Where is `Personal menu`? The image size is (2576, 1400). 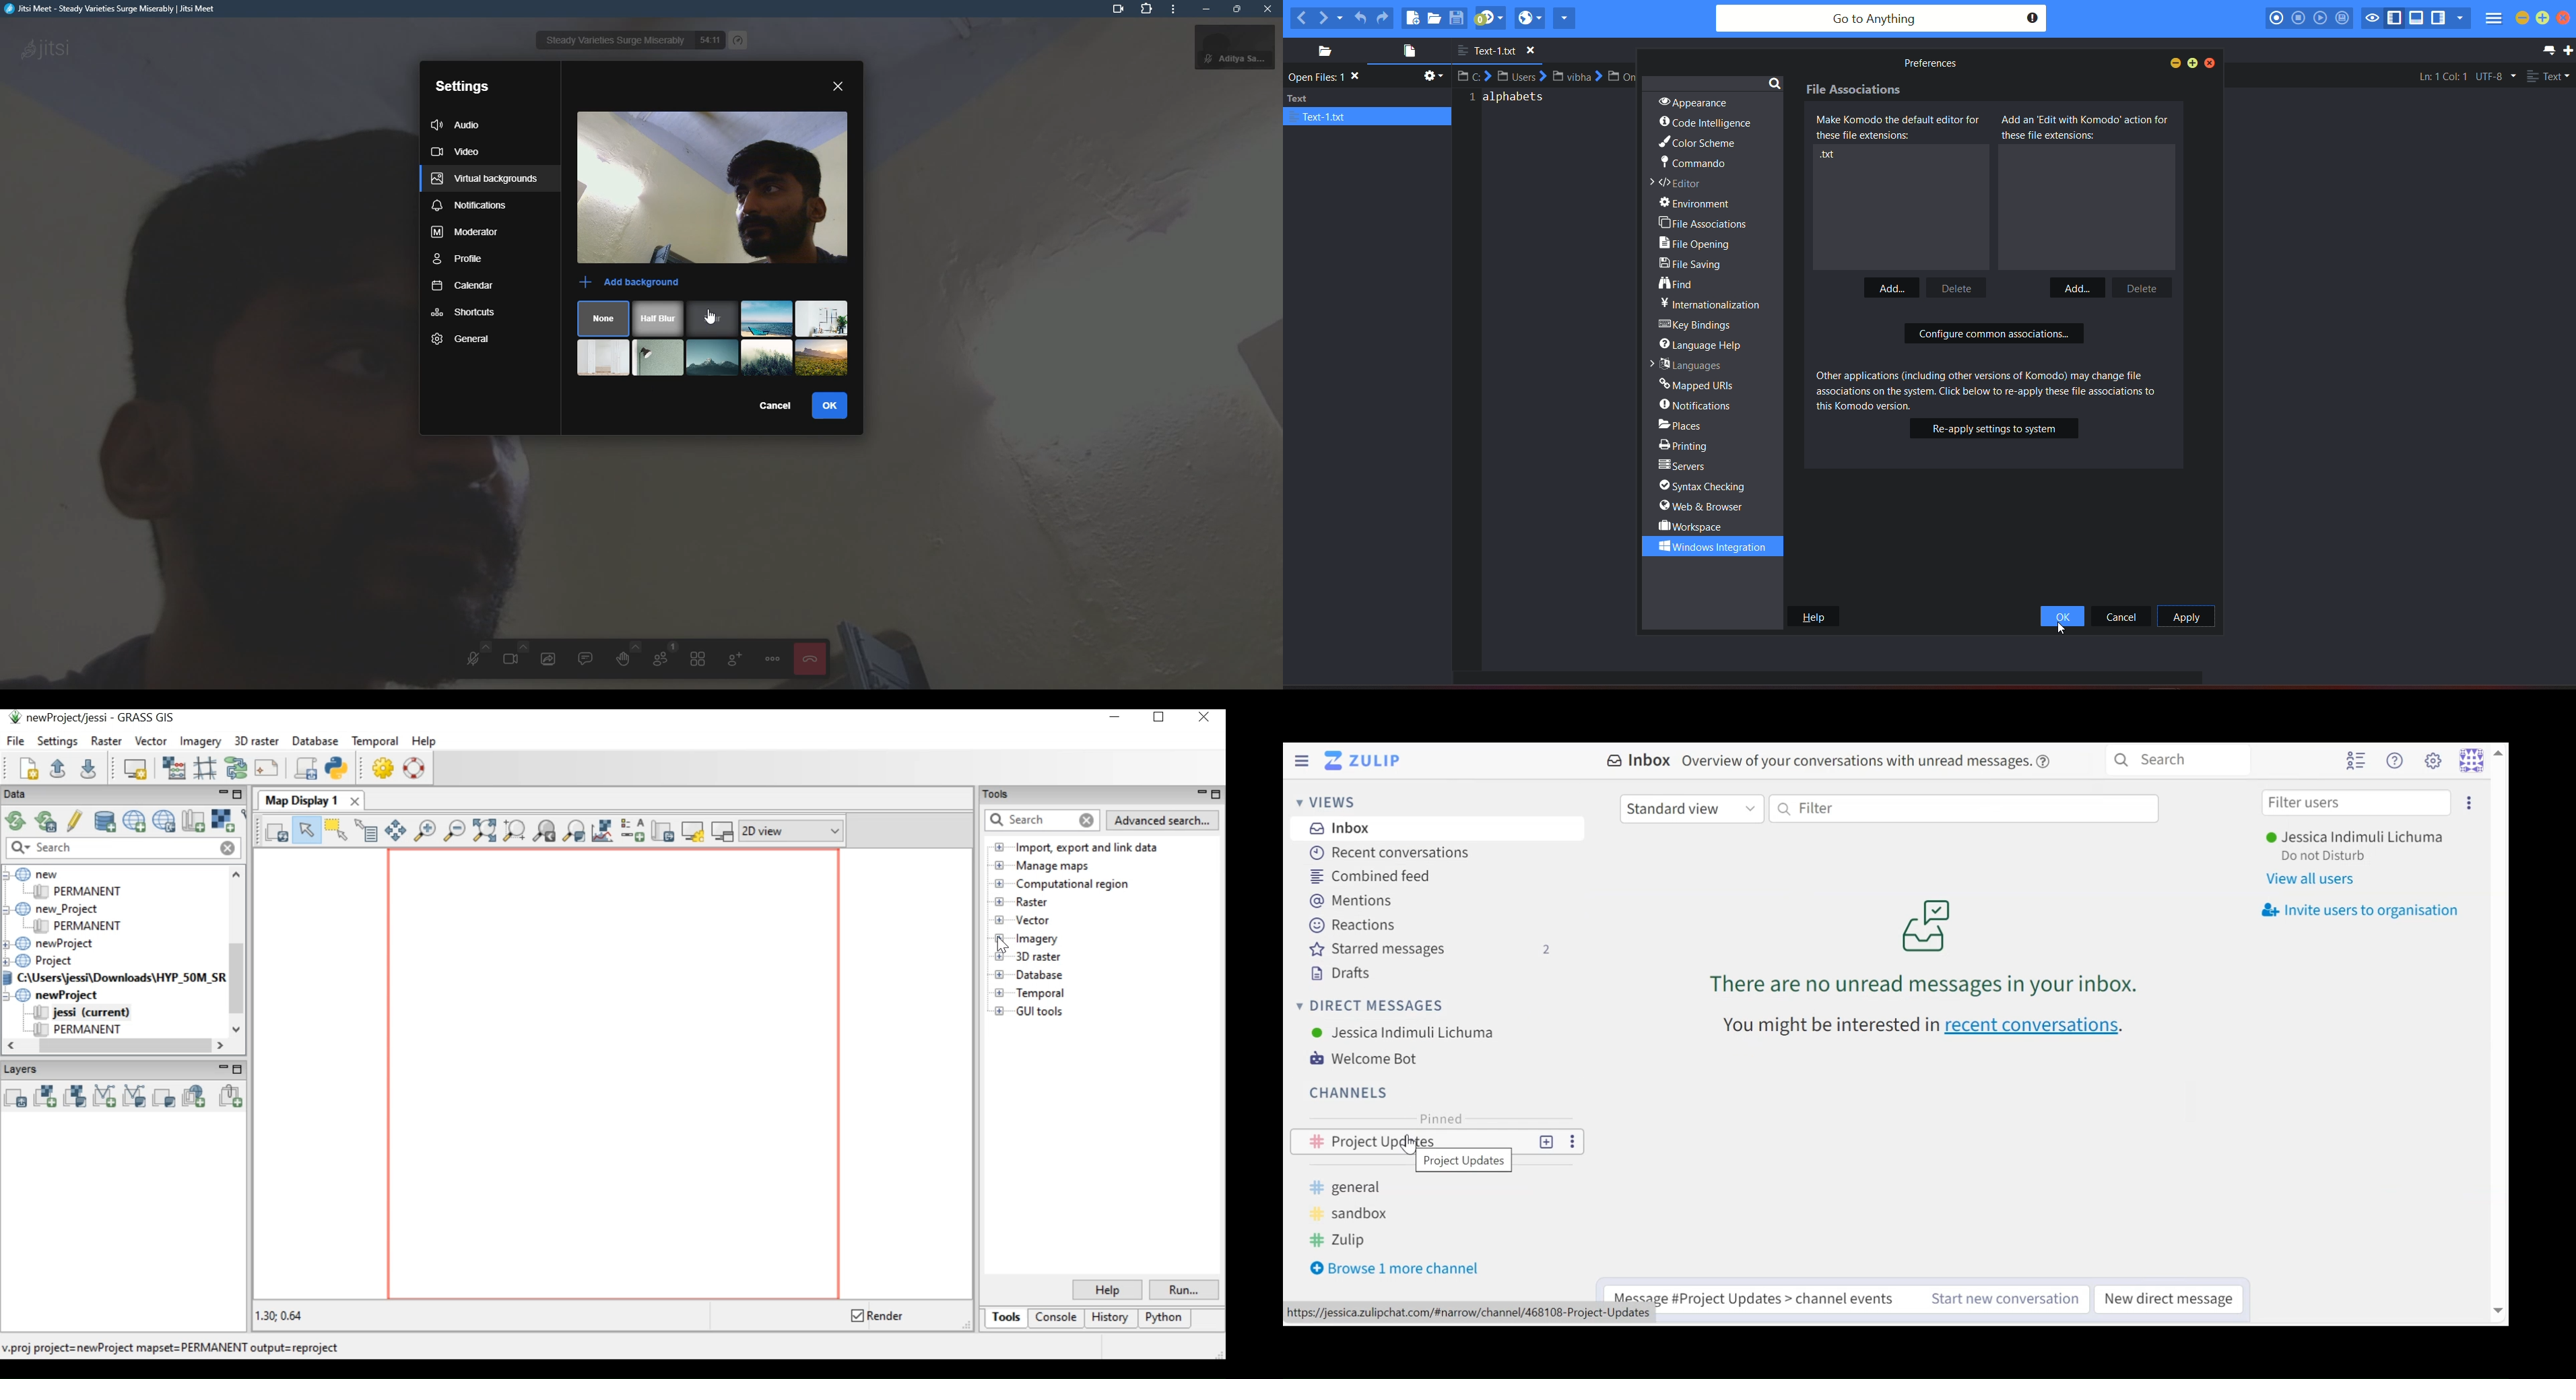
Personal menu is located at coordinates (2471, 760).